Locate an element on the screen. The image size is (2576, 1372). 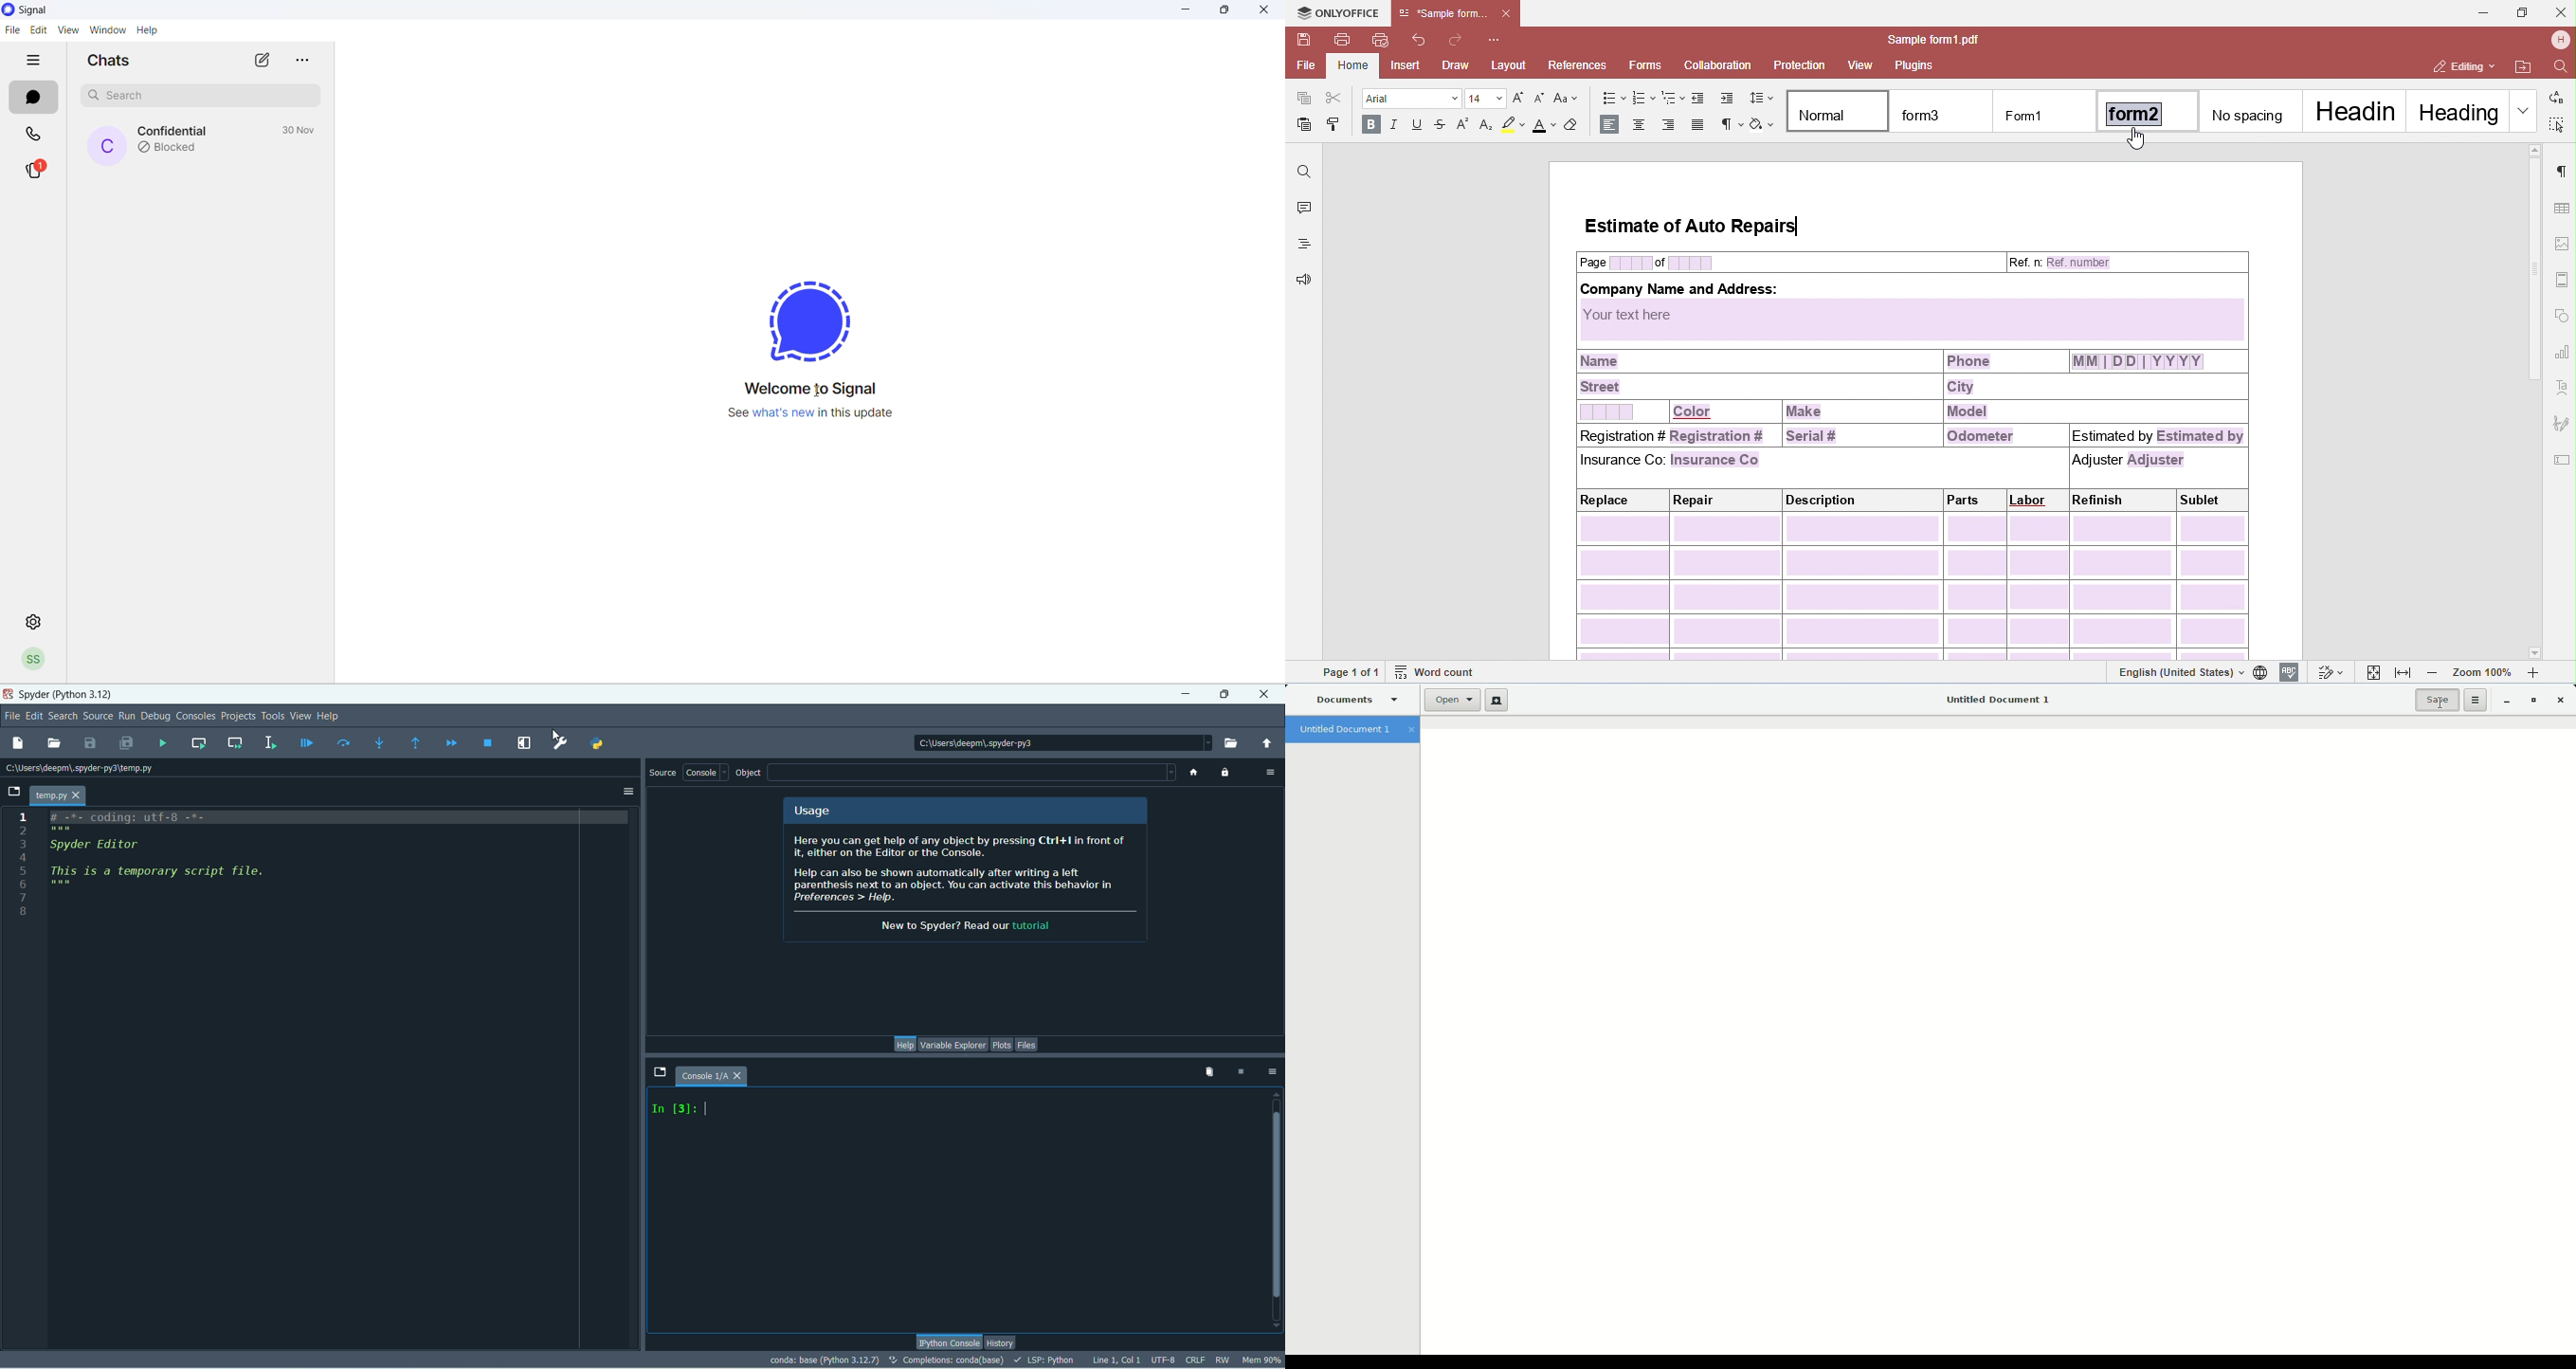
console is located at coordinates (706, 772).